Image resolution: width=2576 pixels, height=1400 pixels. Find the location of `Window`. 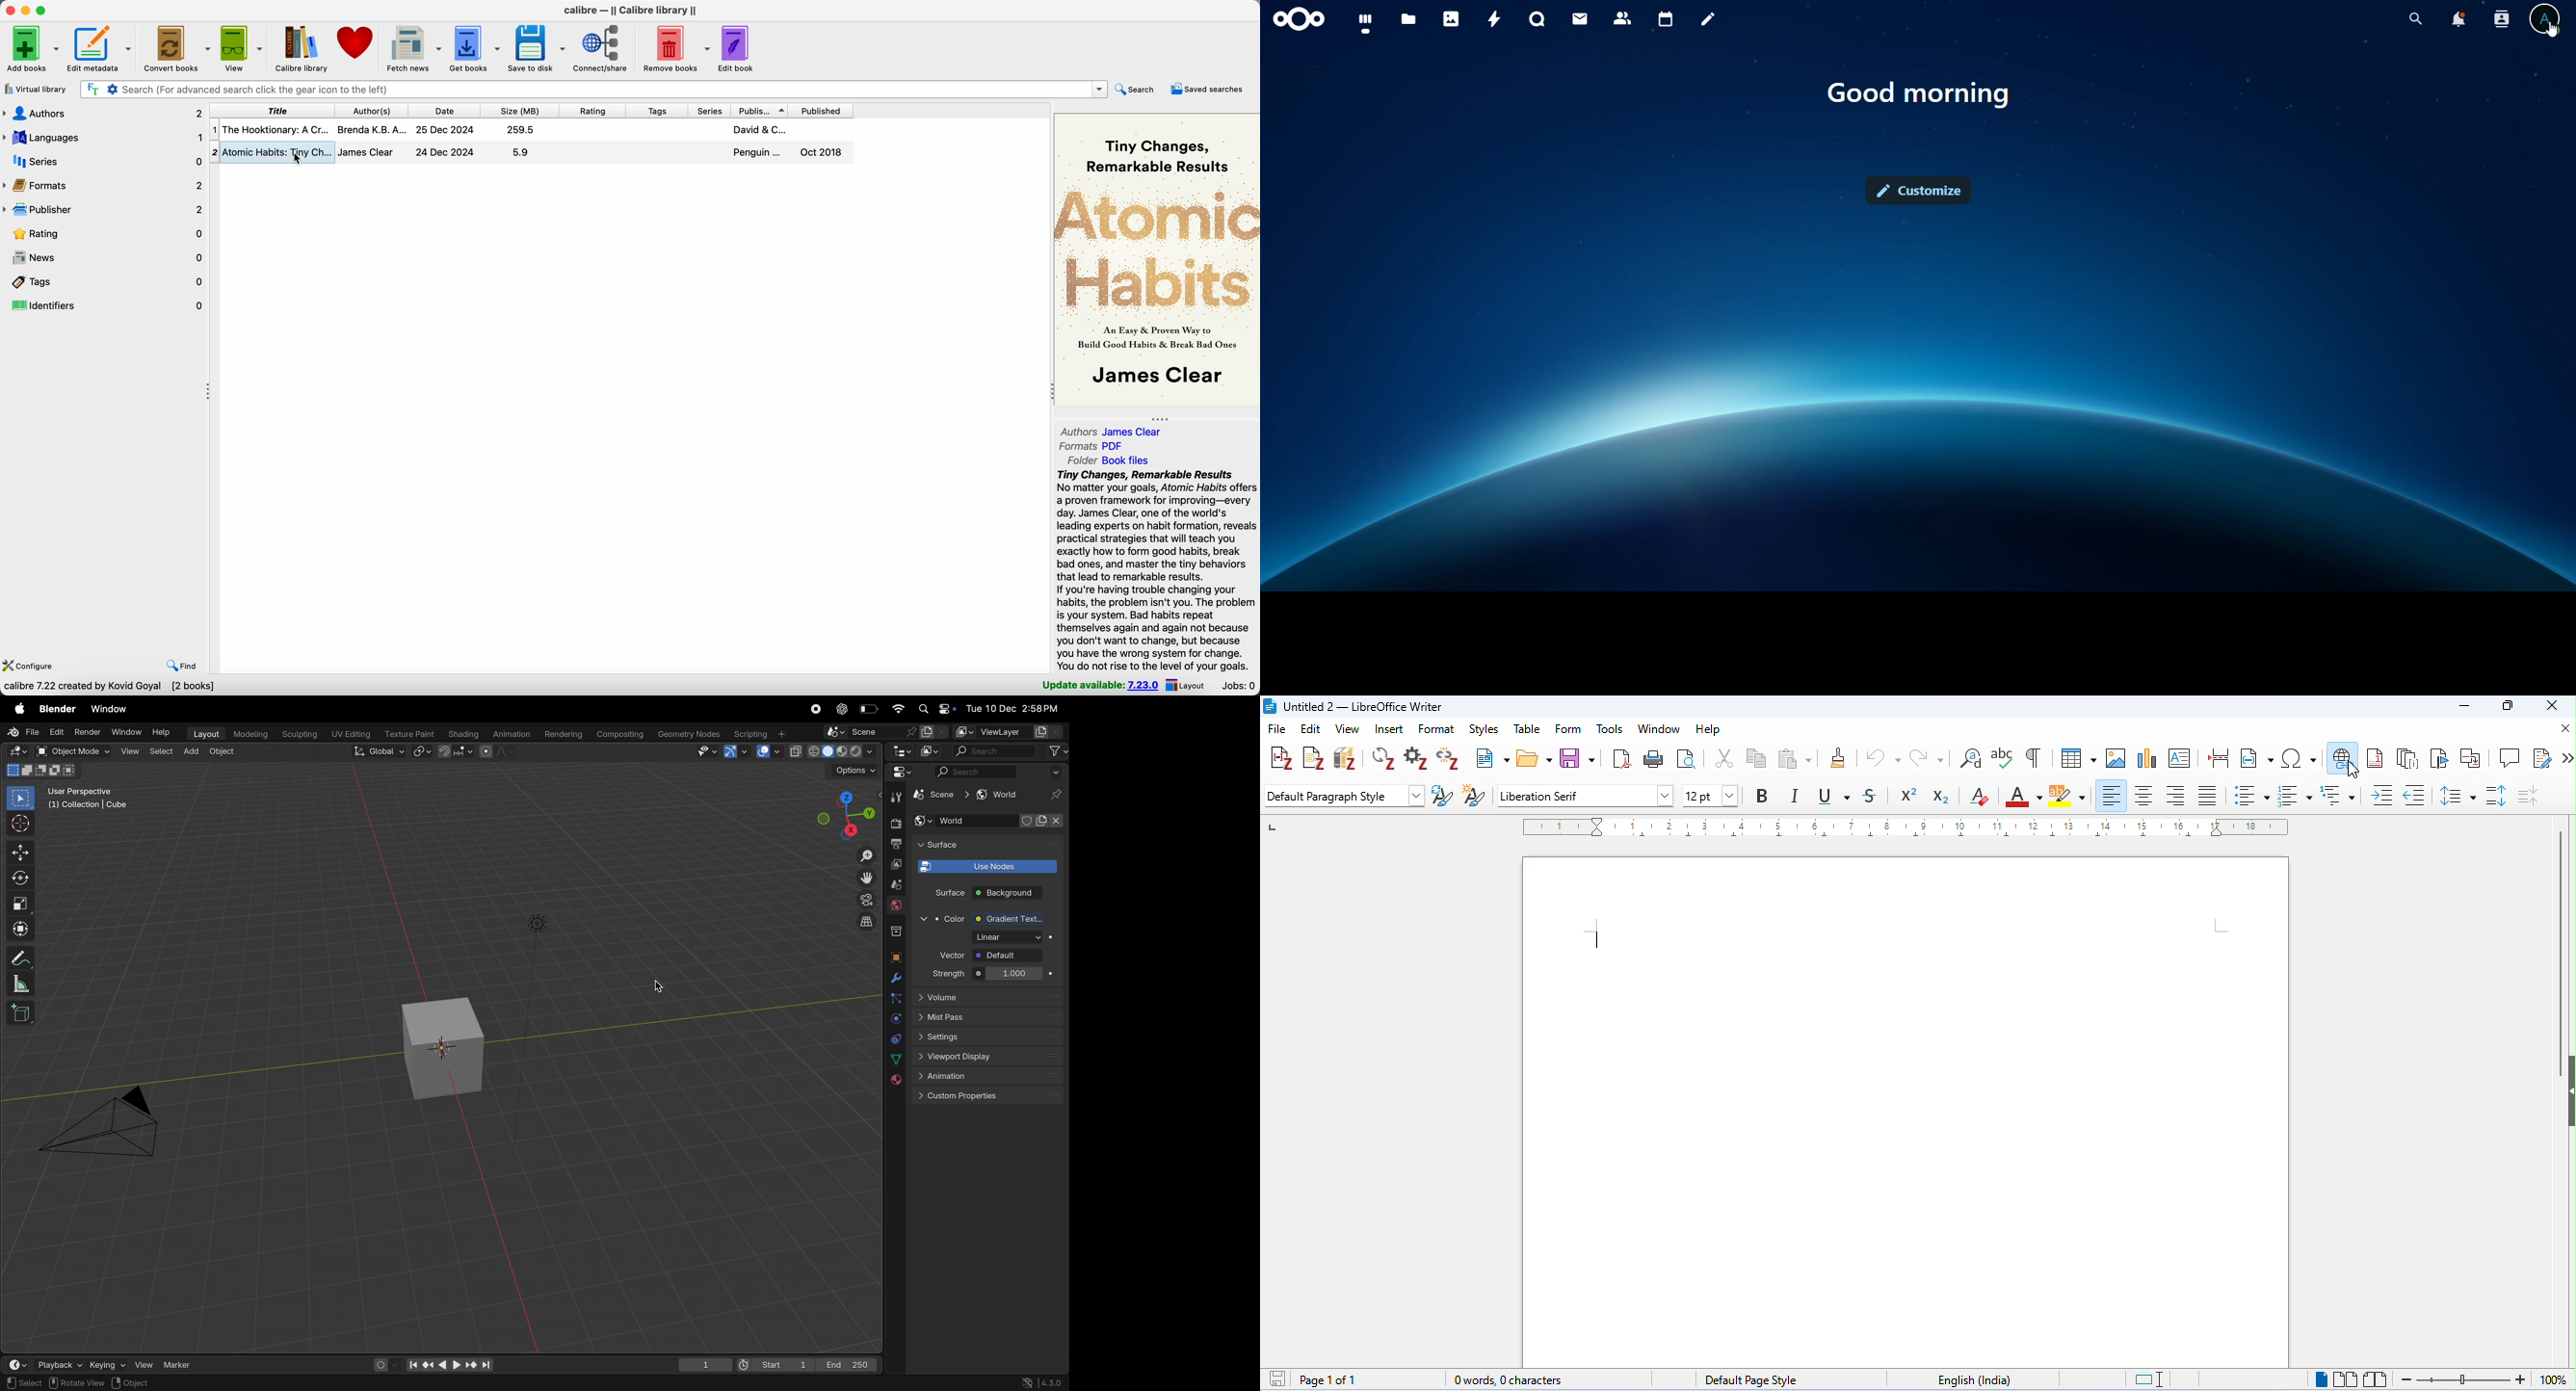

Window is located at coordinates (112, 709).